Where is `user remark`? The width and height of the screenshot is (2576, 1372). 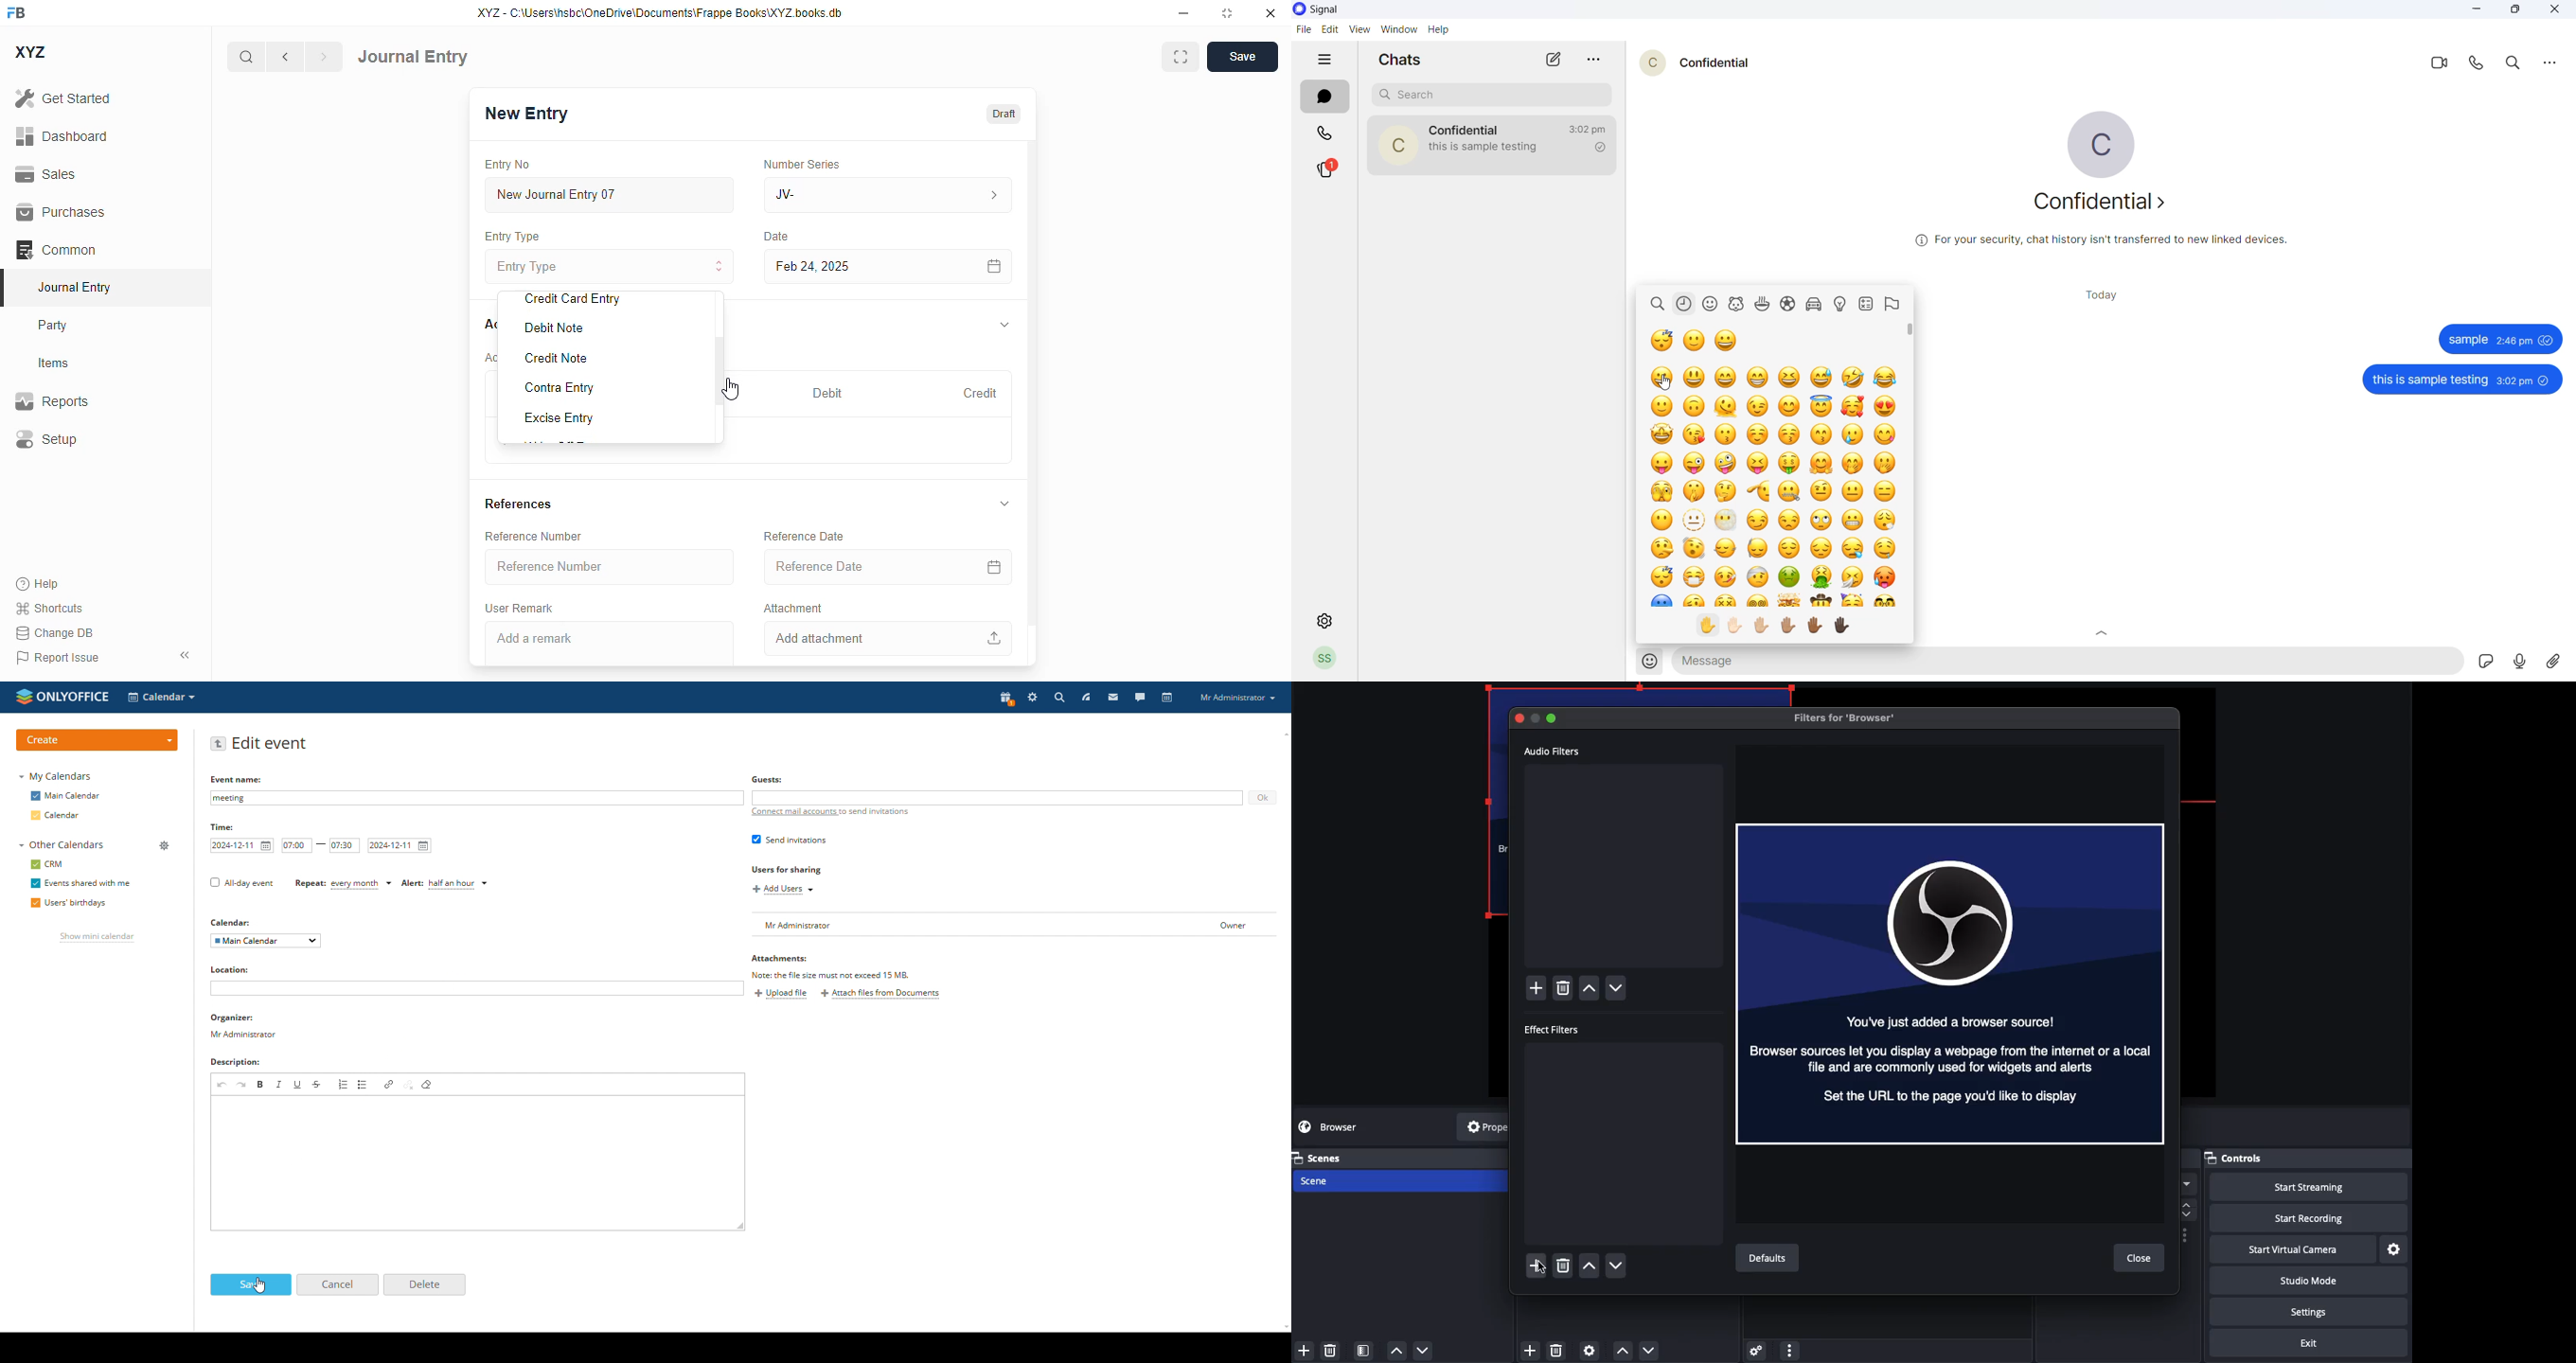
user remark is located at coordinates (521, 608).